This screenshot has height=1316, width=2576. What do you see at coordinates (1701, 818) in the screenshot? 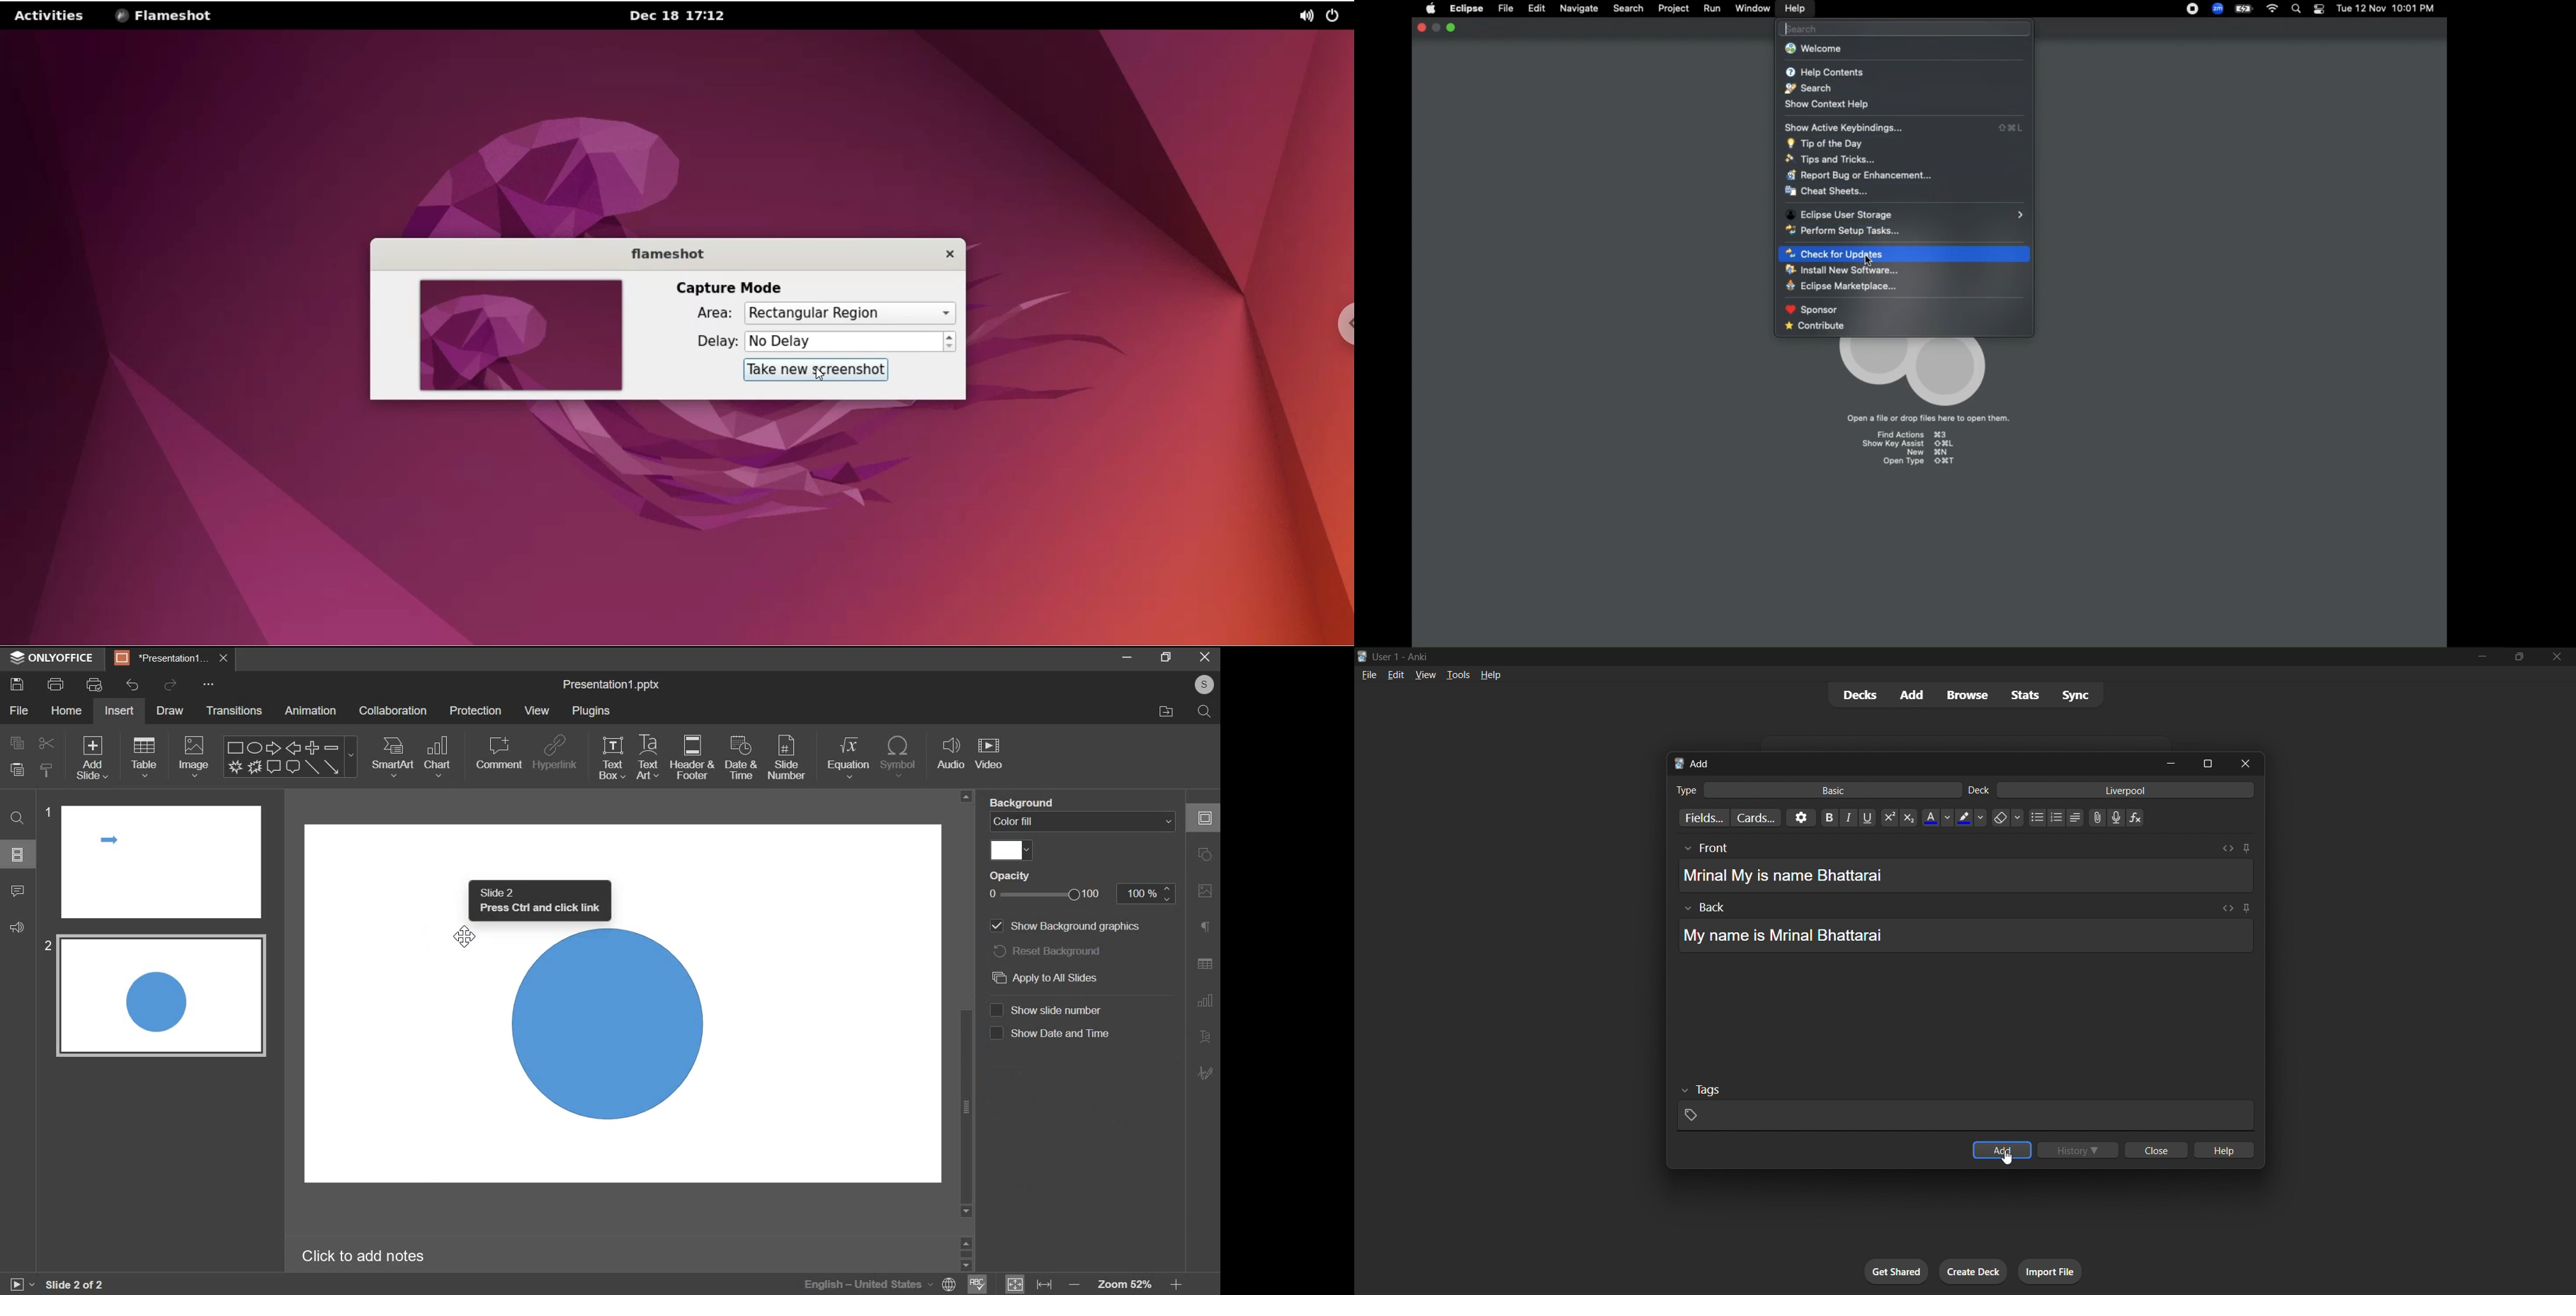
I see `customize card fields` at bounding box center [1701, 818].